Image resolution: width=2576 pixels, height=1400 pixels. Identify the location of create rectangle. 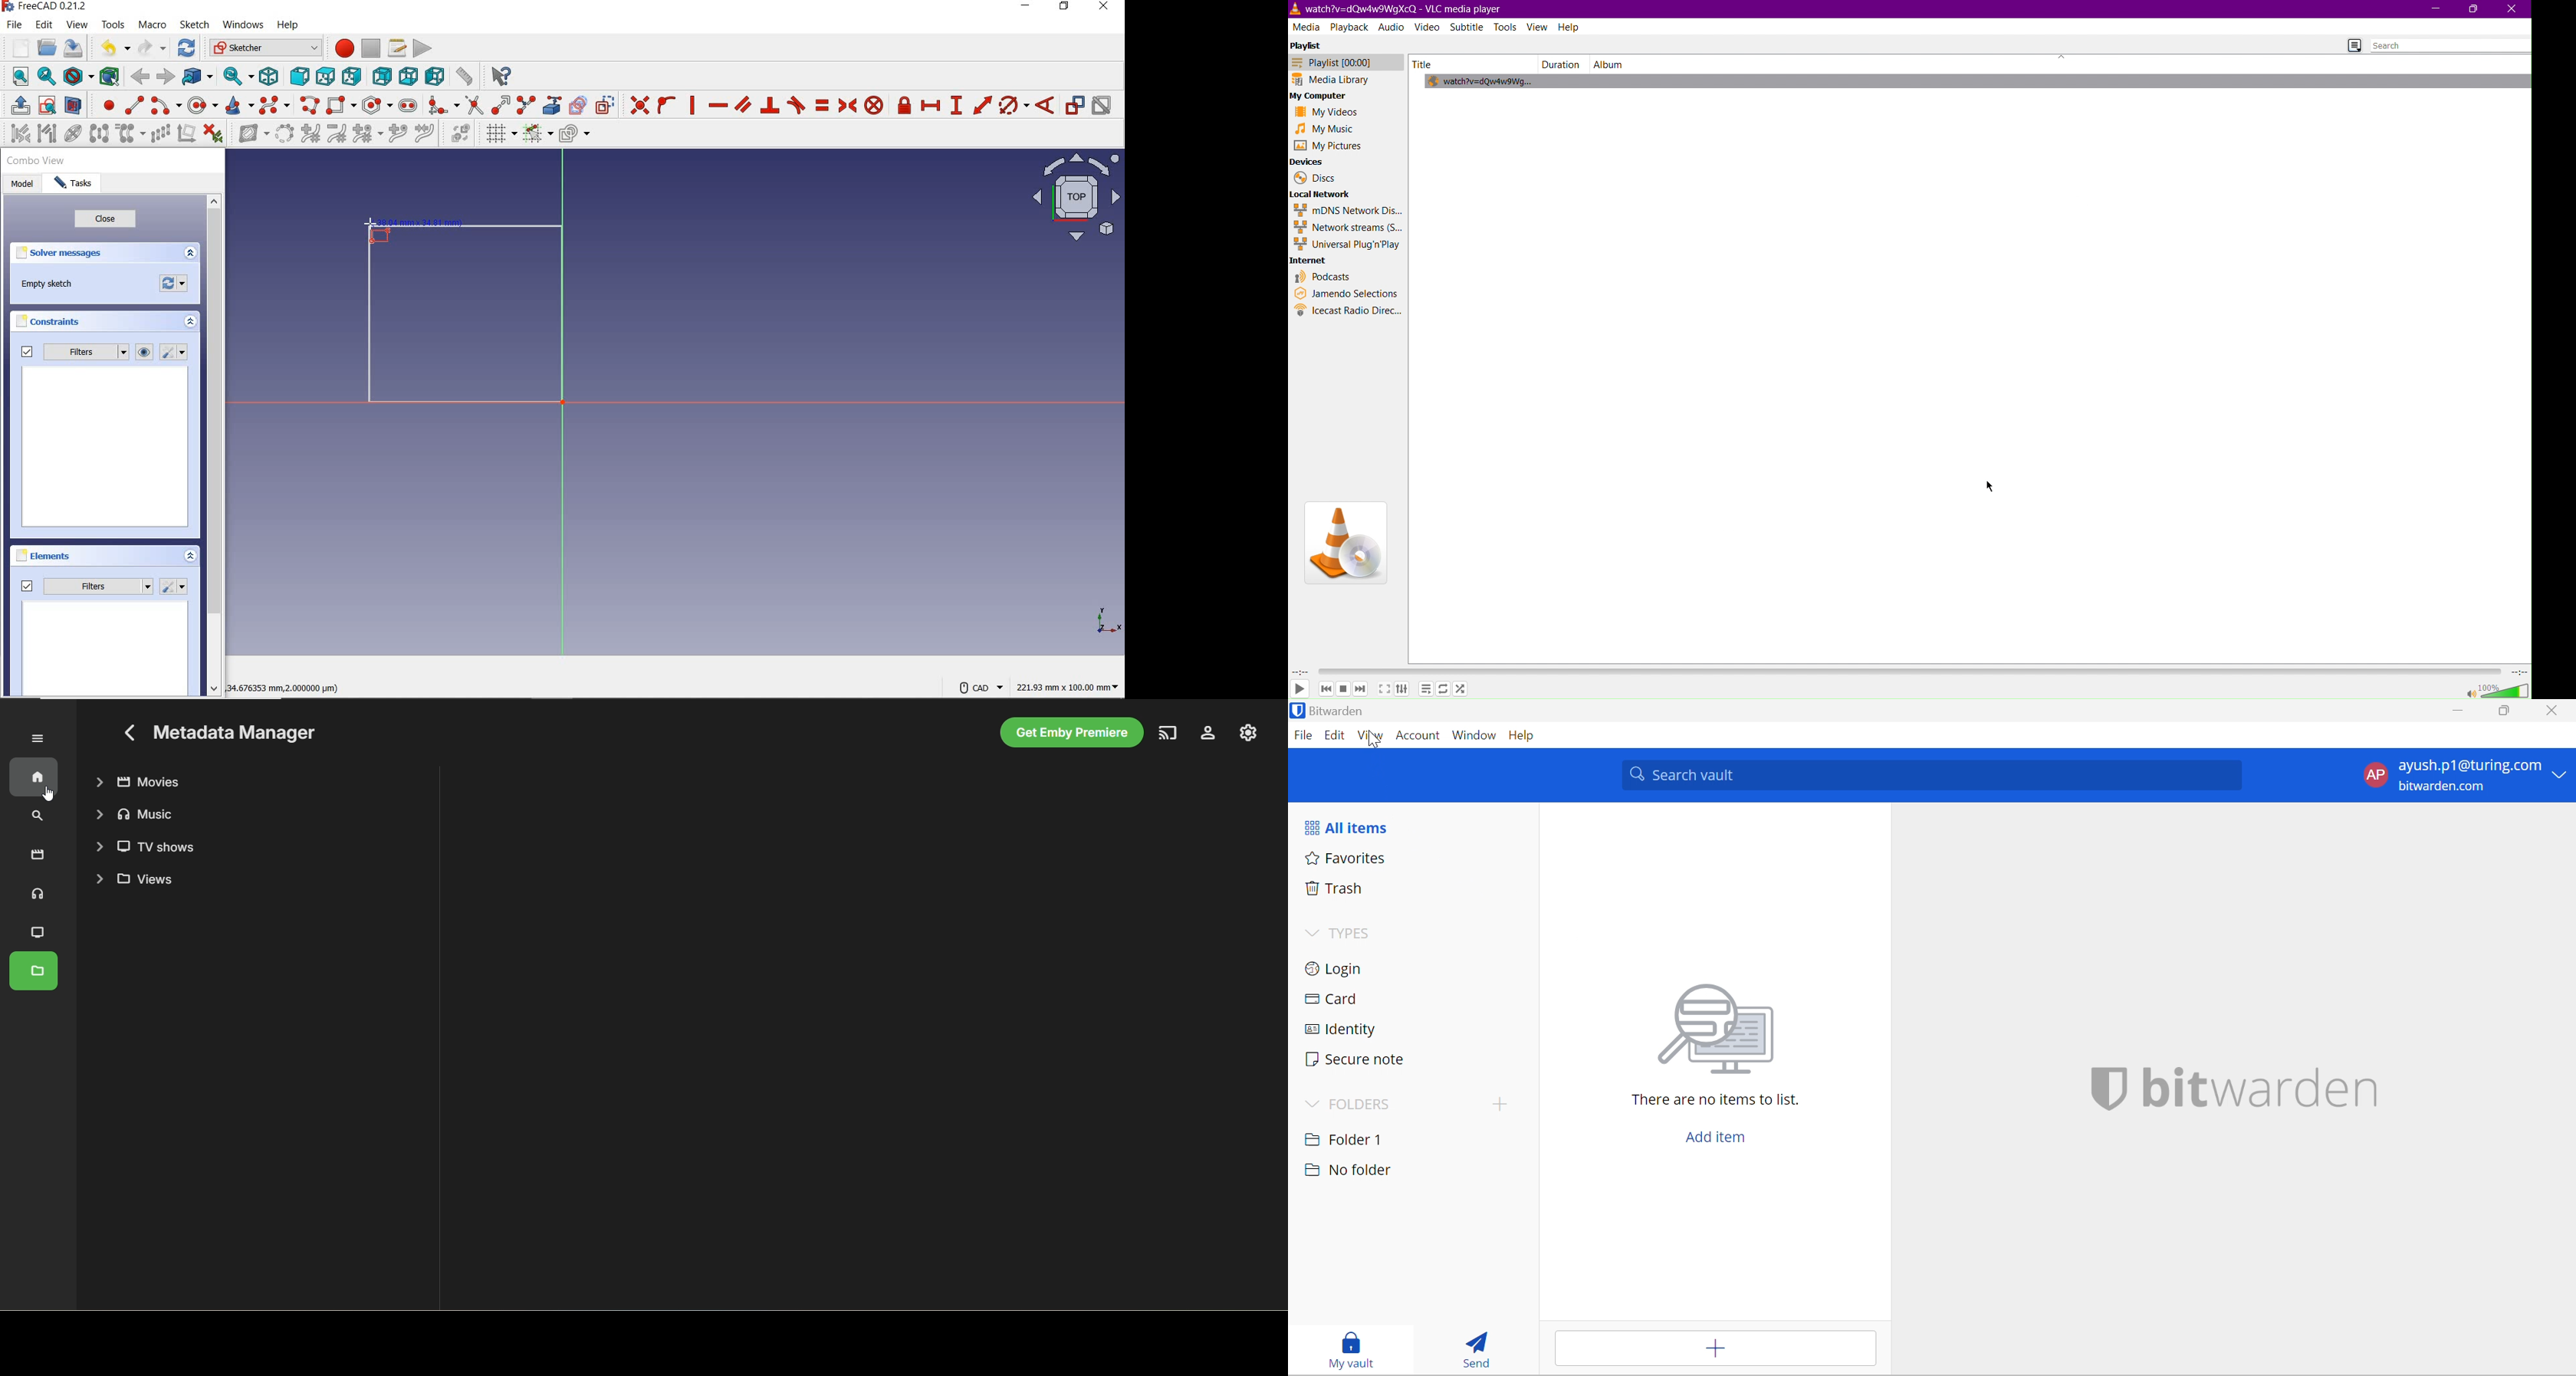
(342, 106).